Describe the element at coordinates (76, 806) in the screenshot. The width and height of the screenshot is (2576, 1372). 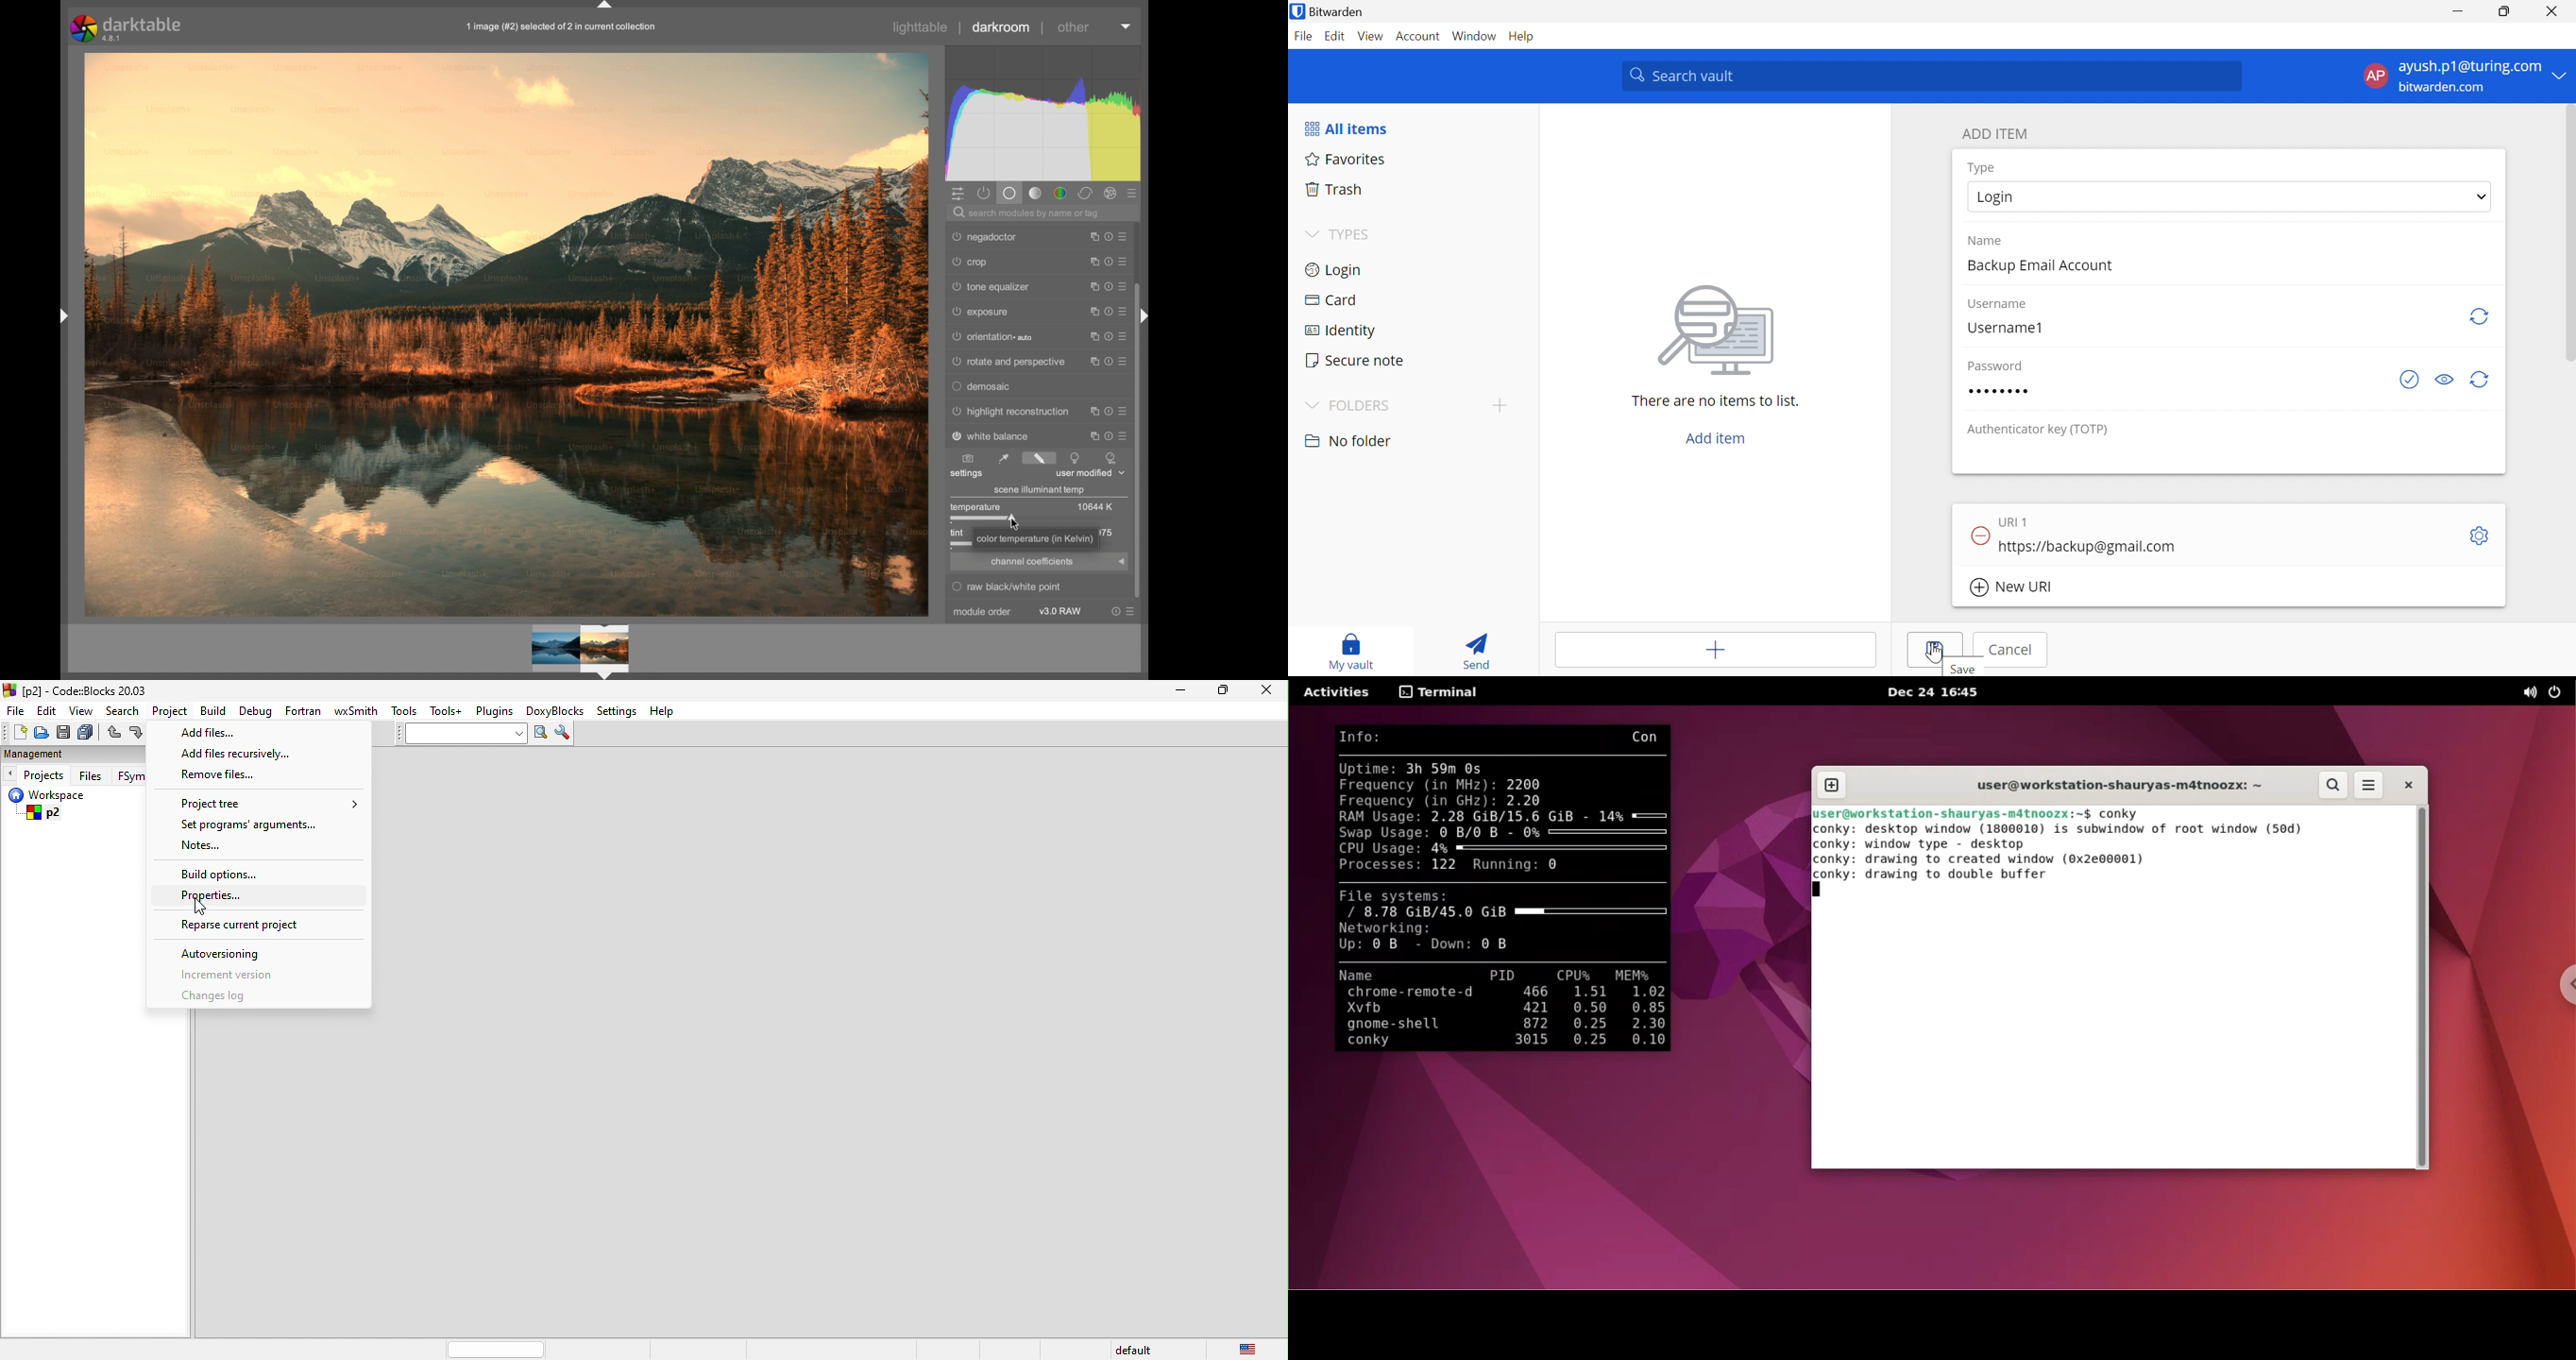
I see `workspace p2` at that location.